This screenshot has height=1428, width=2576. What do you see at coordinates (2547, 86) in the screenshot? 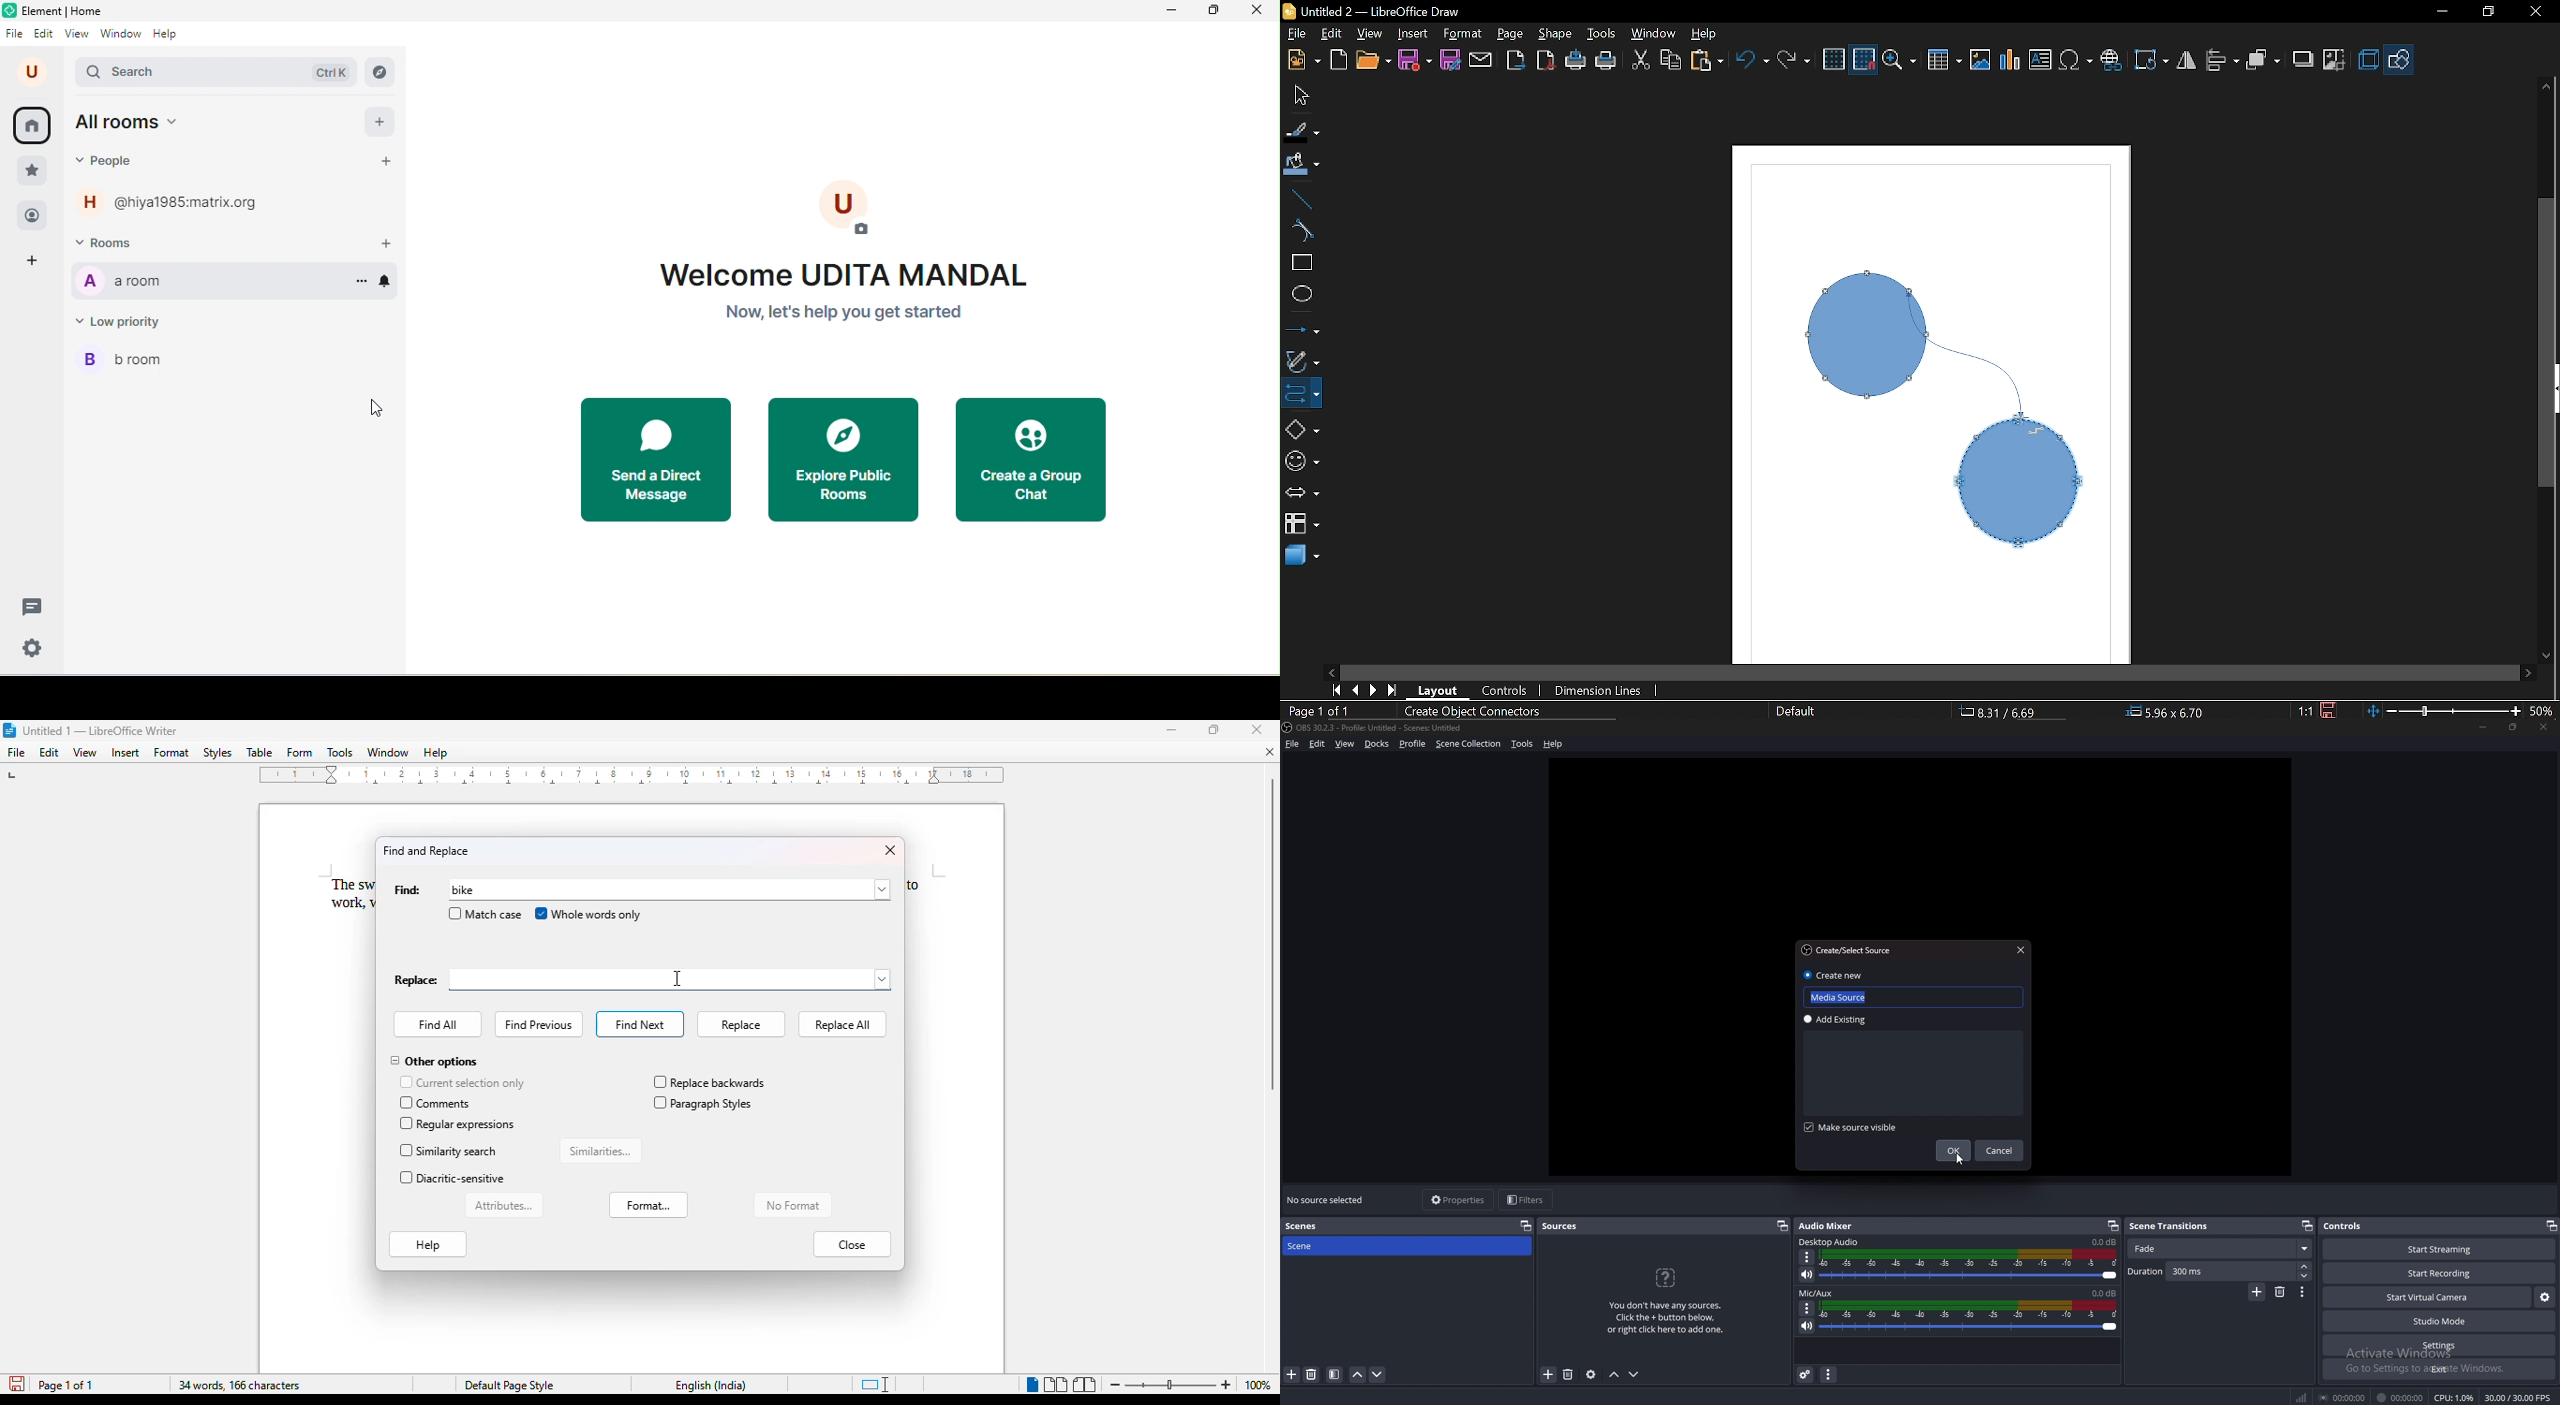
I see `Move up` at bounding box center [2547, 86].